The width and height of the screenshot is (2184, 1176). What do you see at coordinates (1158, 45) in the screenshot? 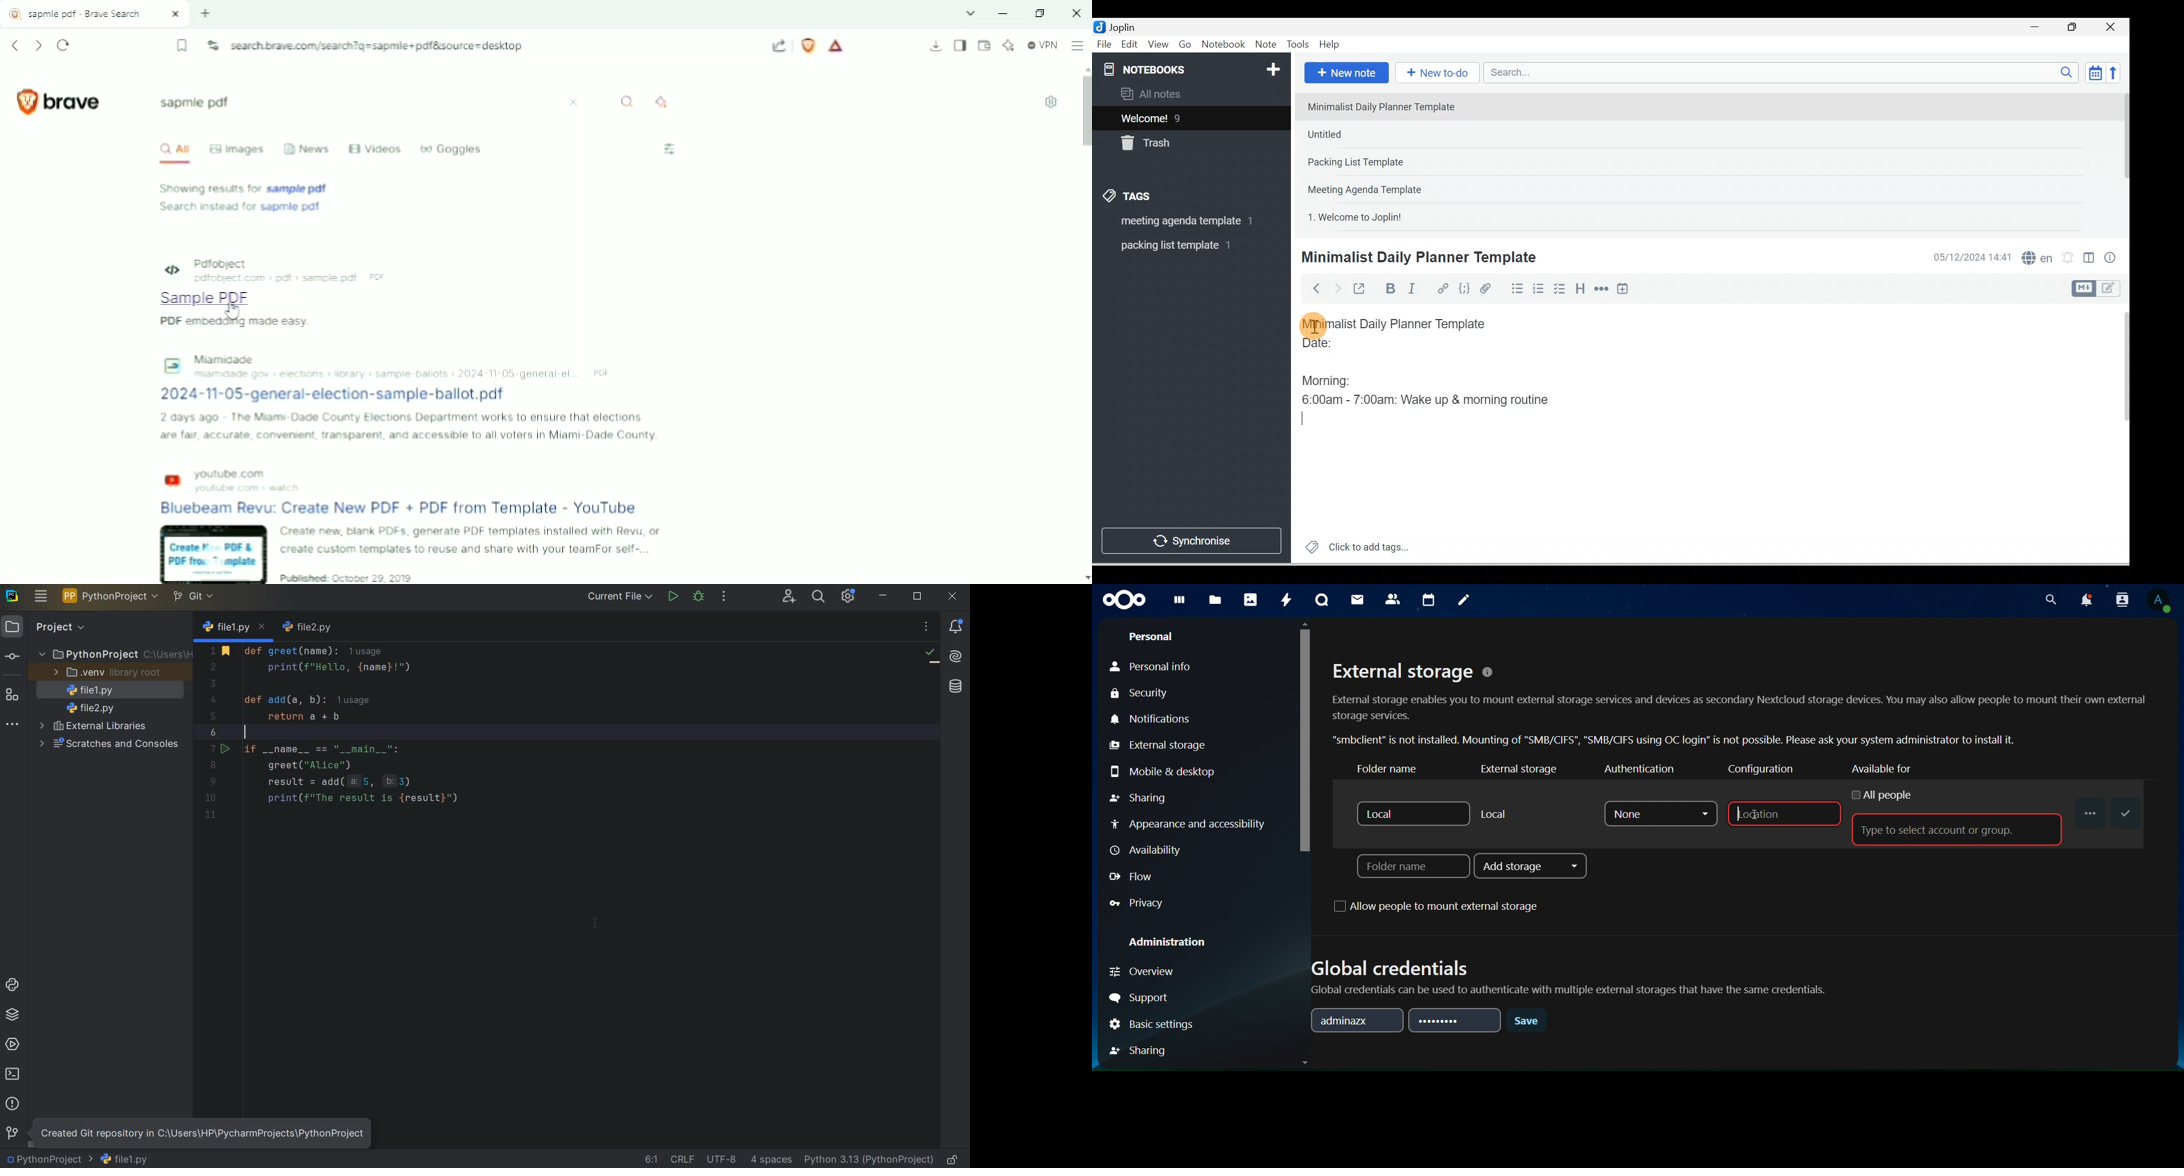
I see `View` at bounding box center [1158, 45].